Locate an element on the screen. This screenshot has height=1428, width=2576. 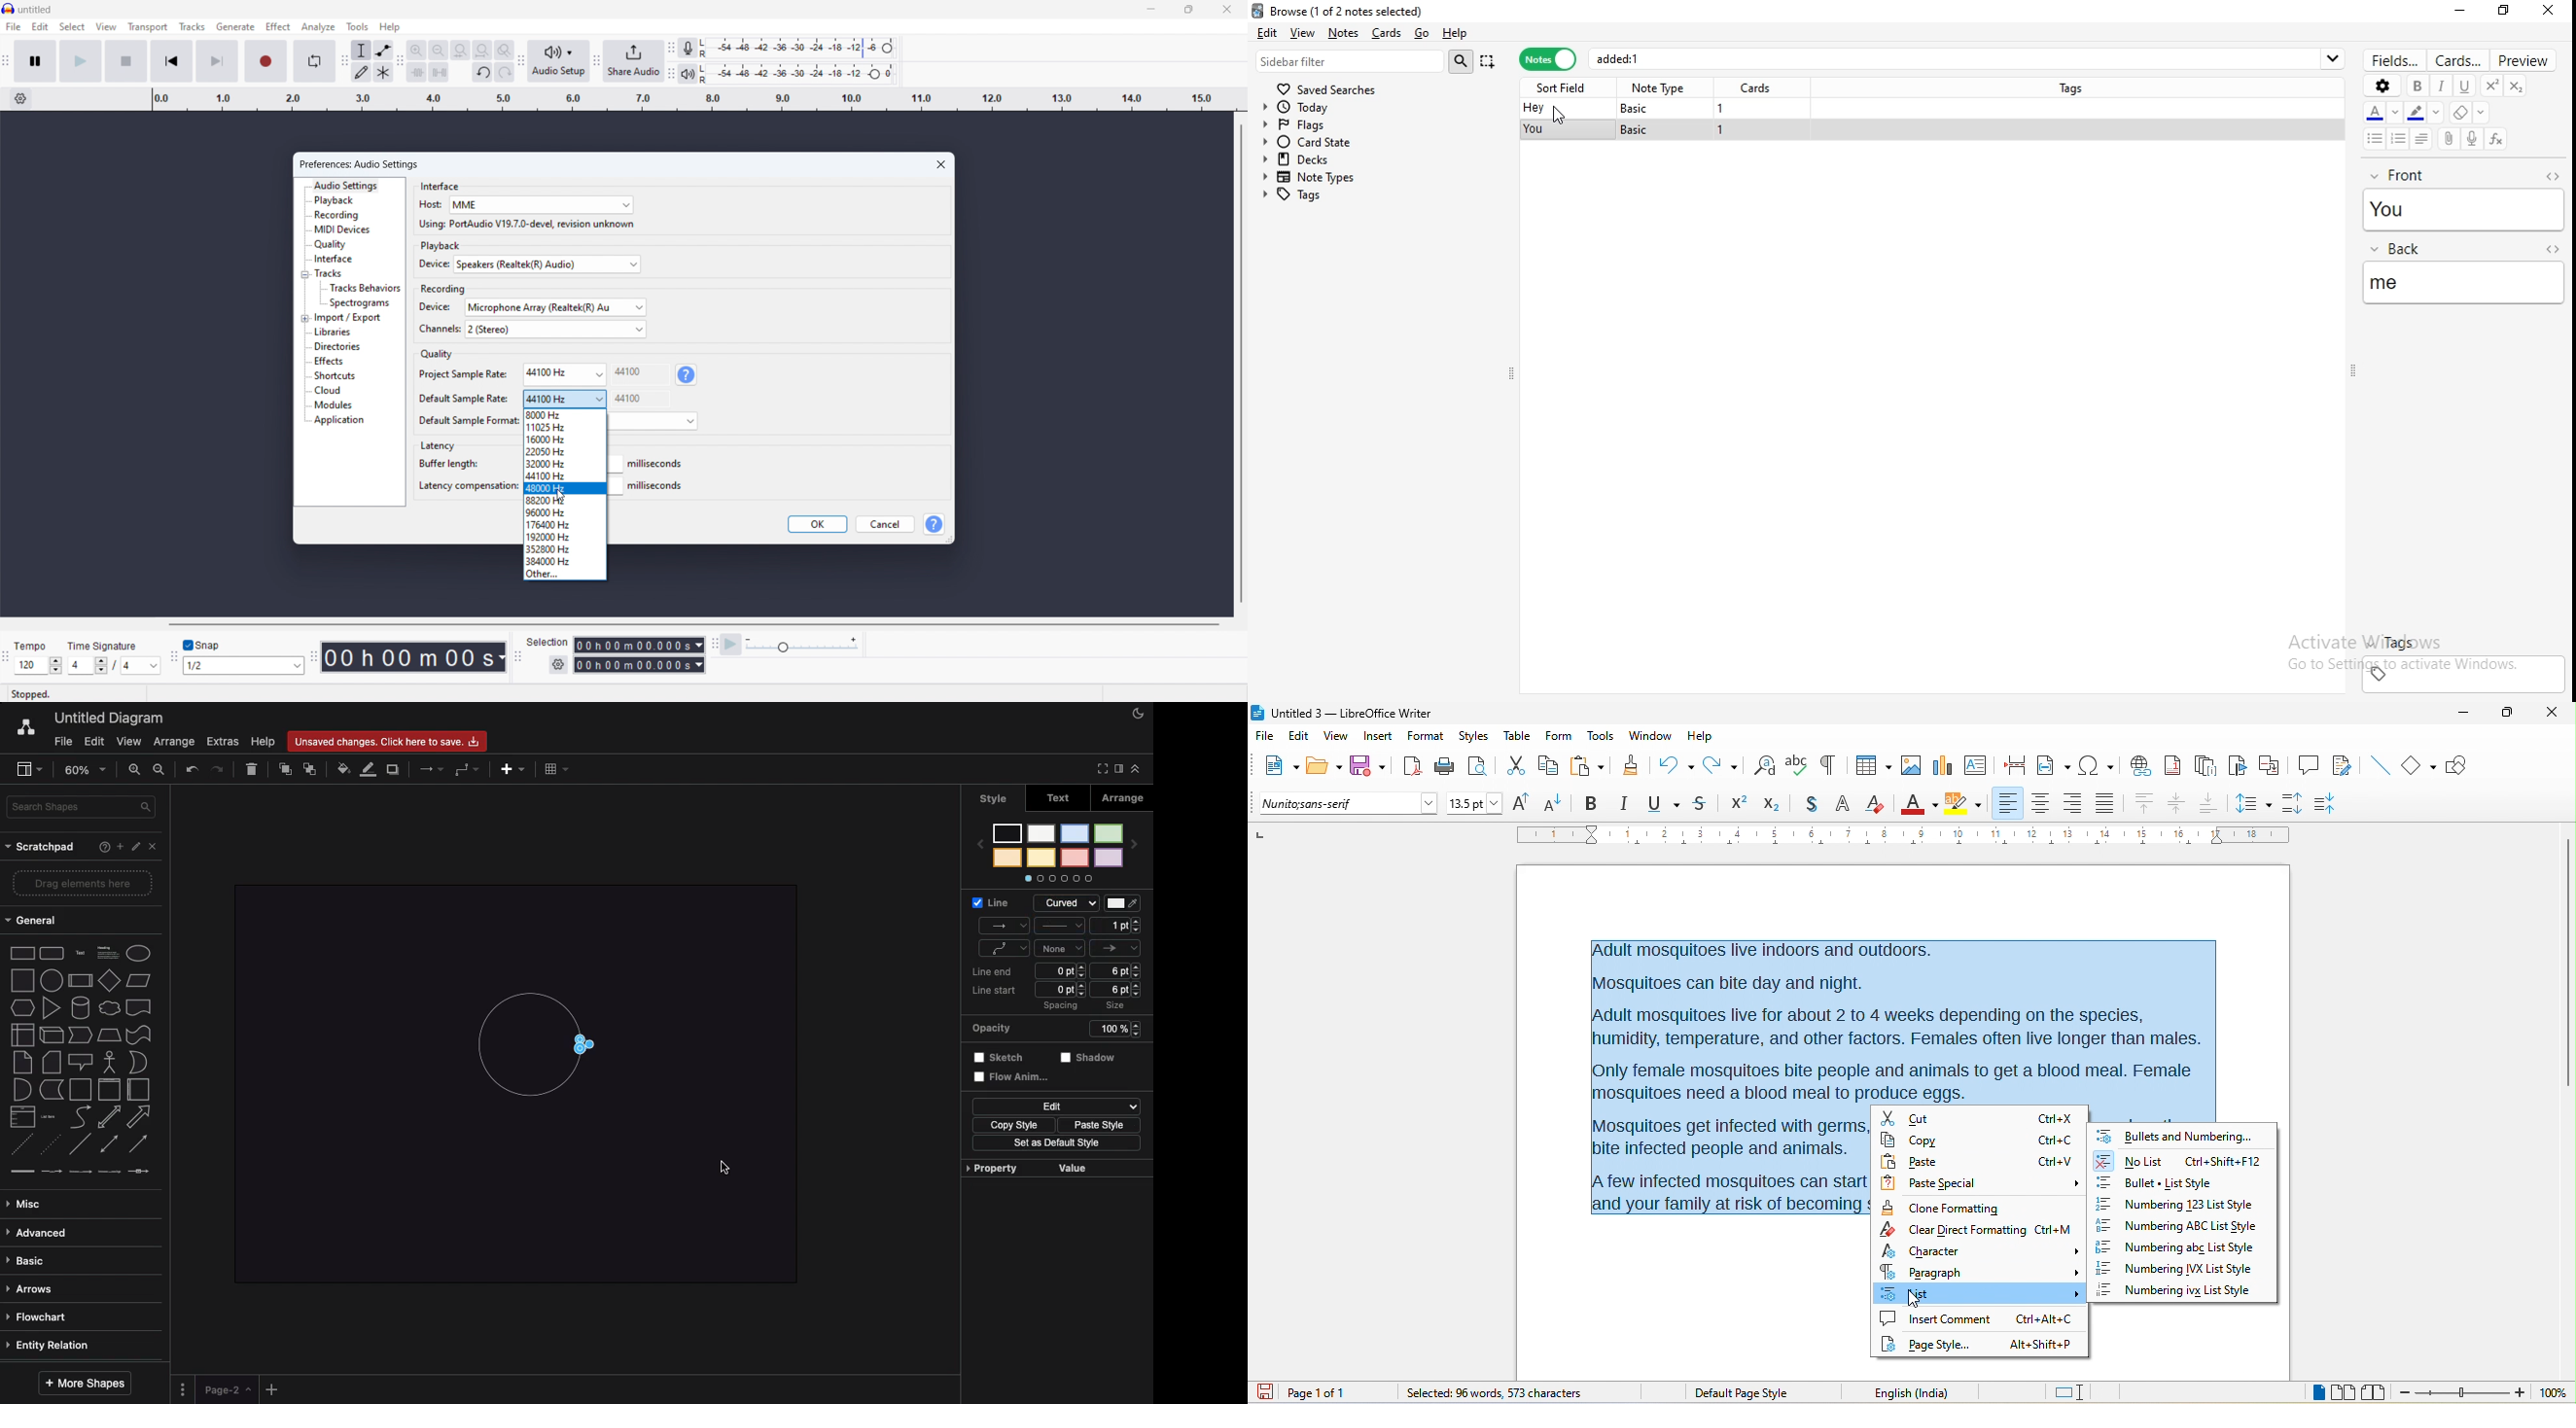
search is located at coordinates (1464, 61).